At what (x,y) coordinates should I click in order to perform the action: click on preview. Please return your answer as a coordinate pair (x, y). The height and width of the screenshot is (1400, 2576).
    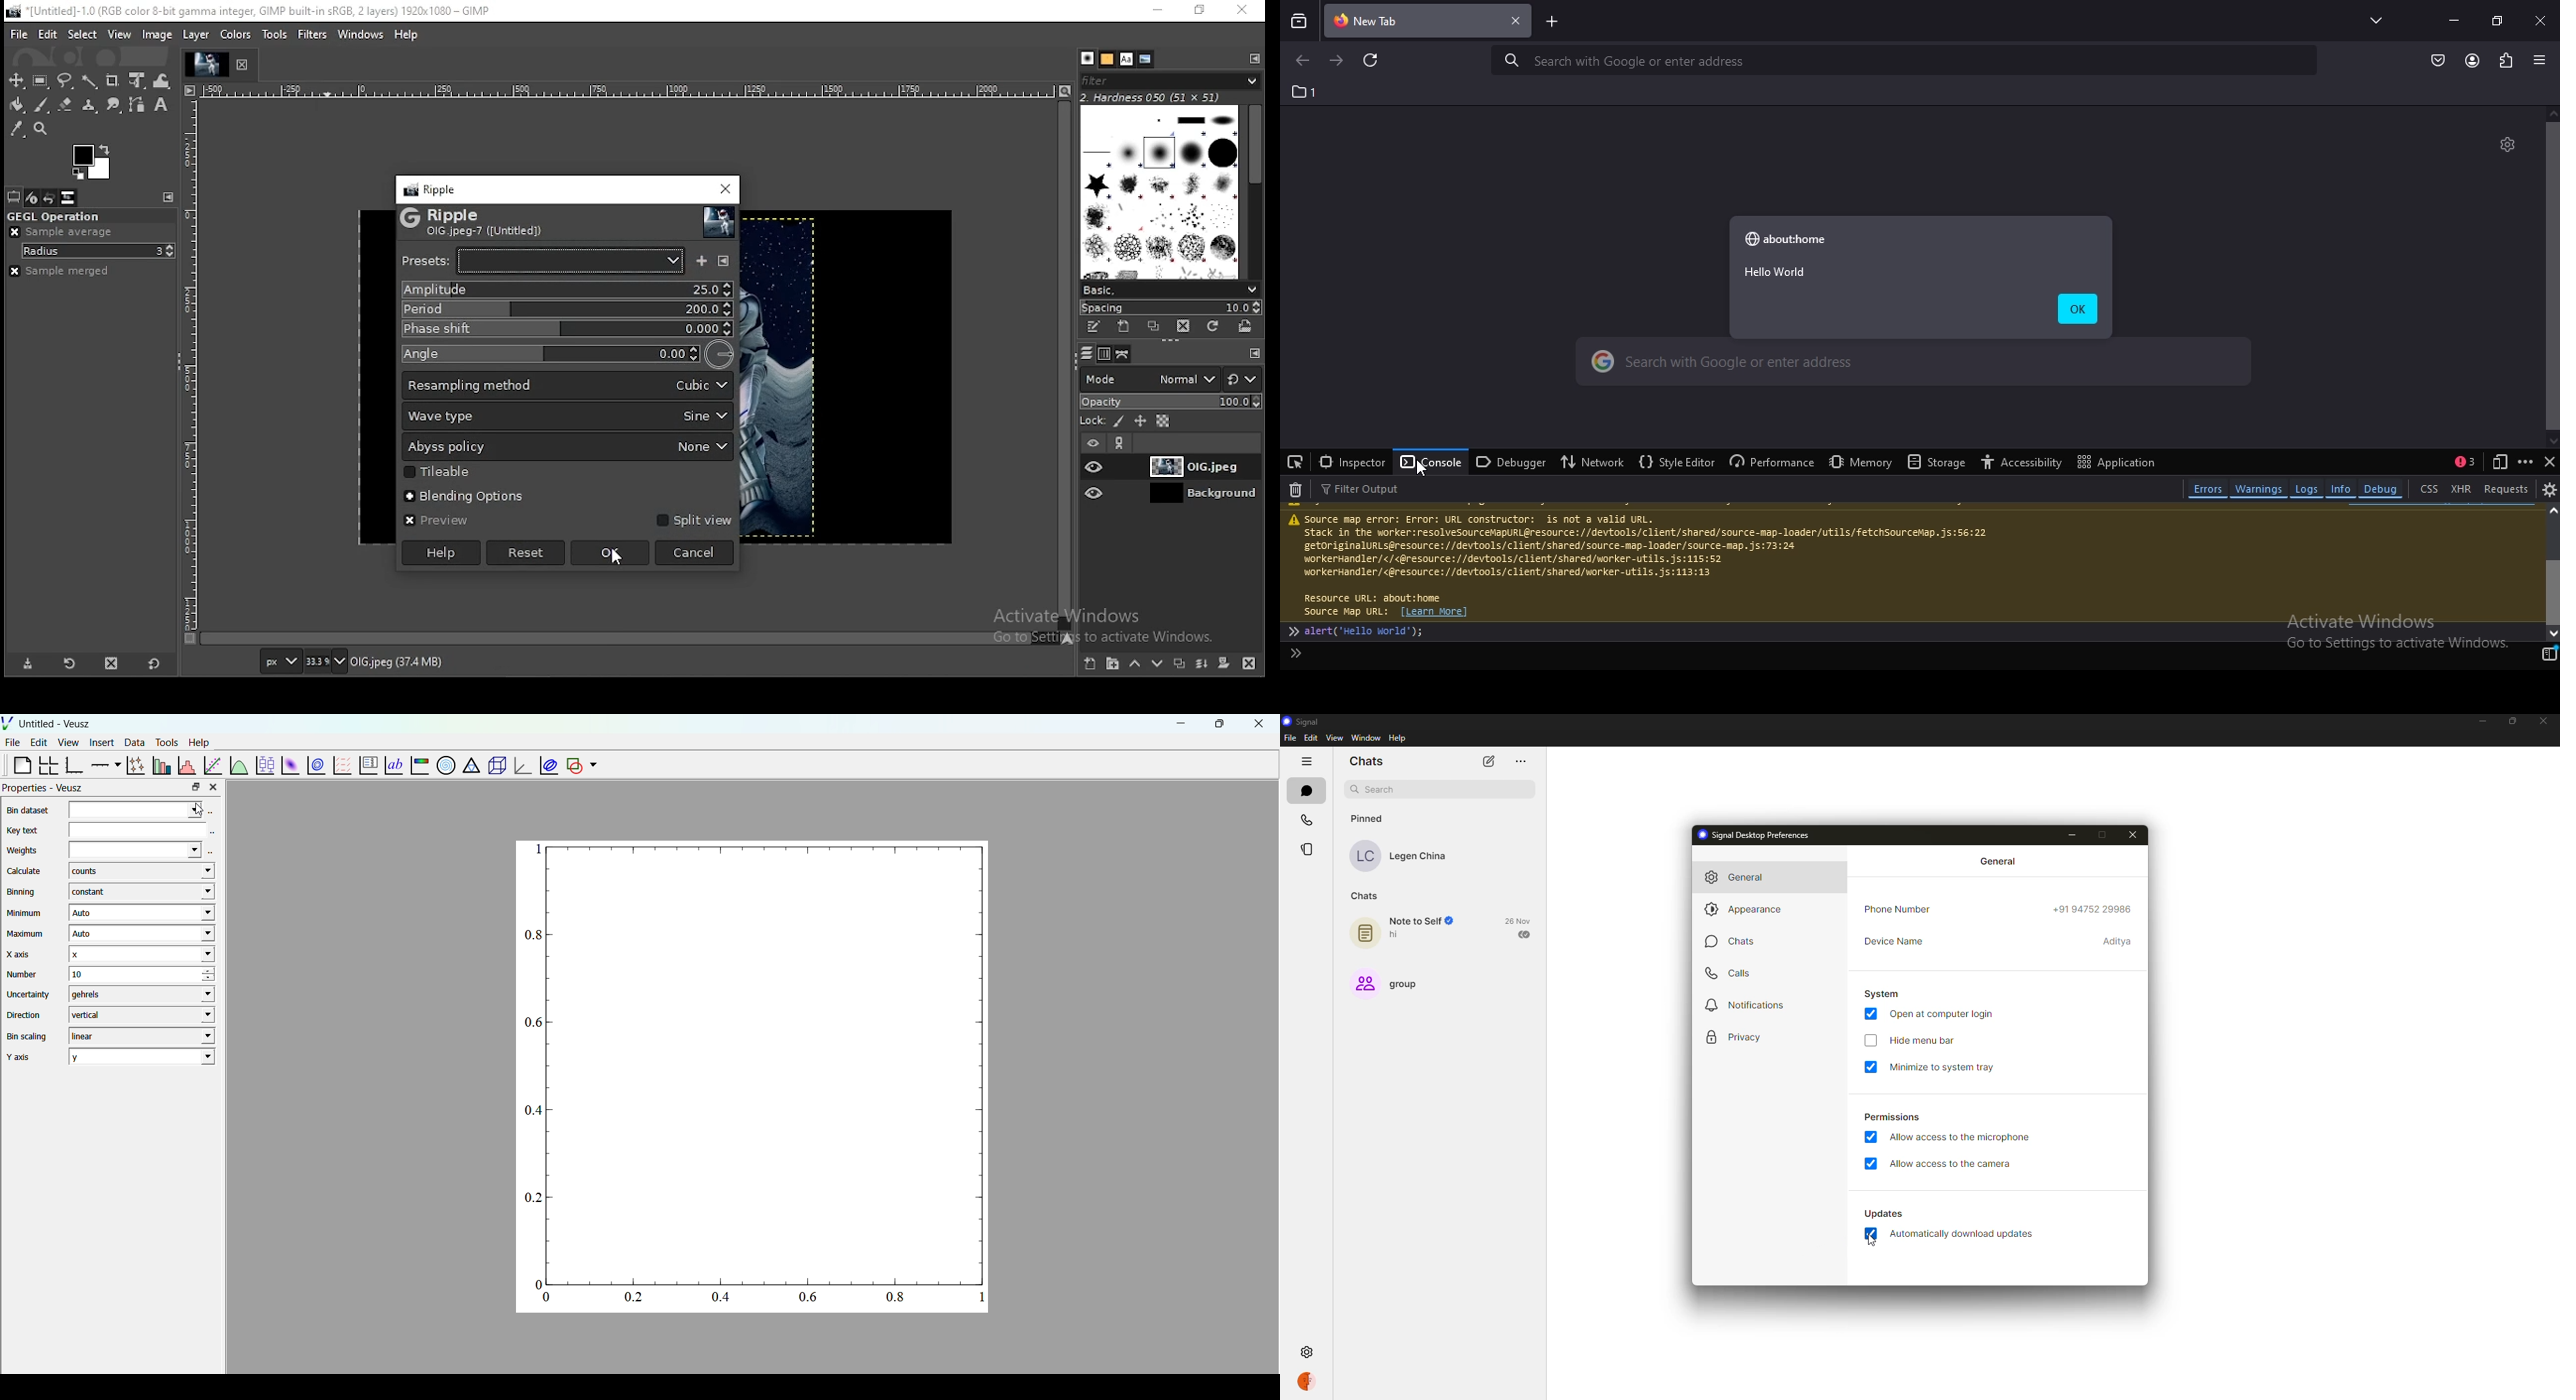
    Looking at the image, I should click on (450, 522).